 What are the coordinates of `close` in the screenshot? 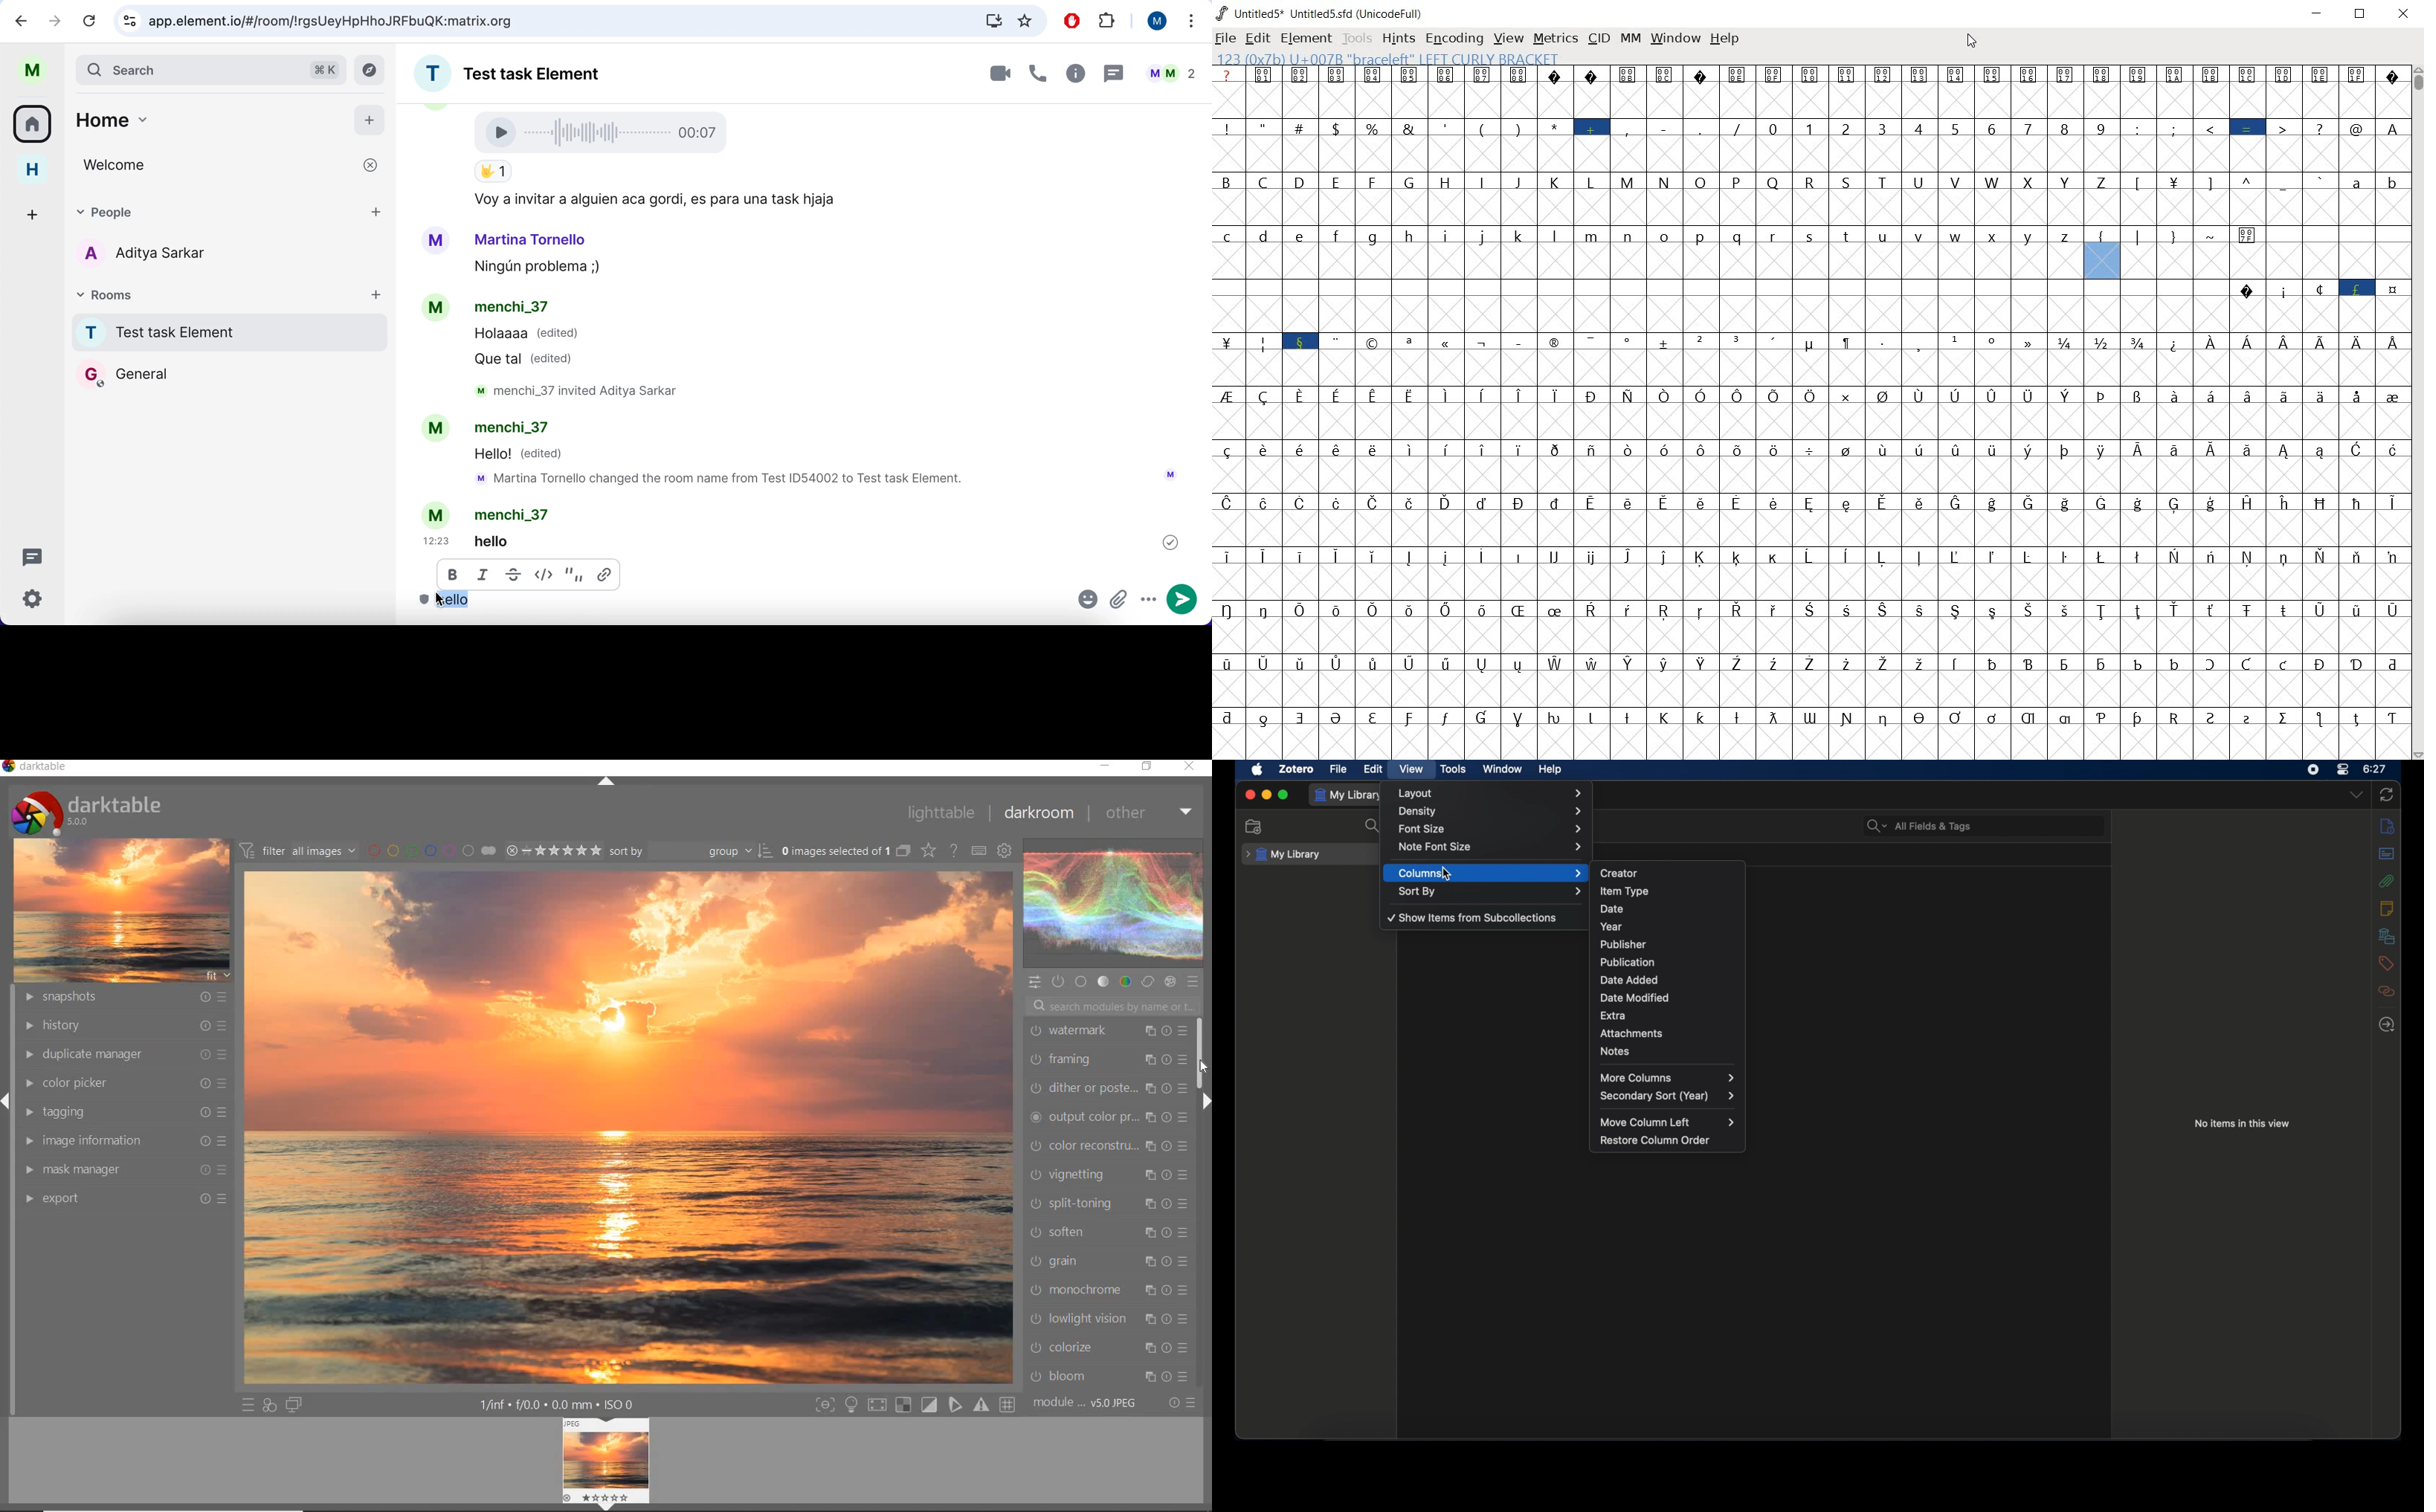 It's located at (1192, 768).